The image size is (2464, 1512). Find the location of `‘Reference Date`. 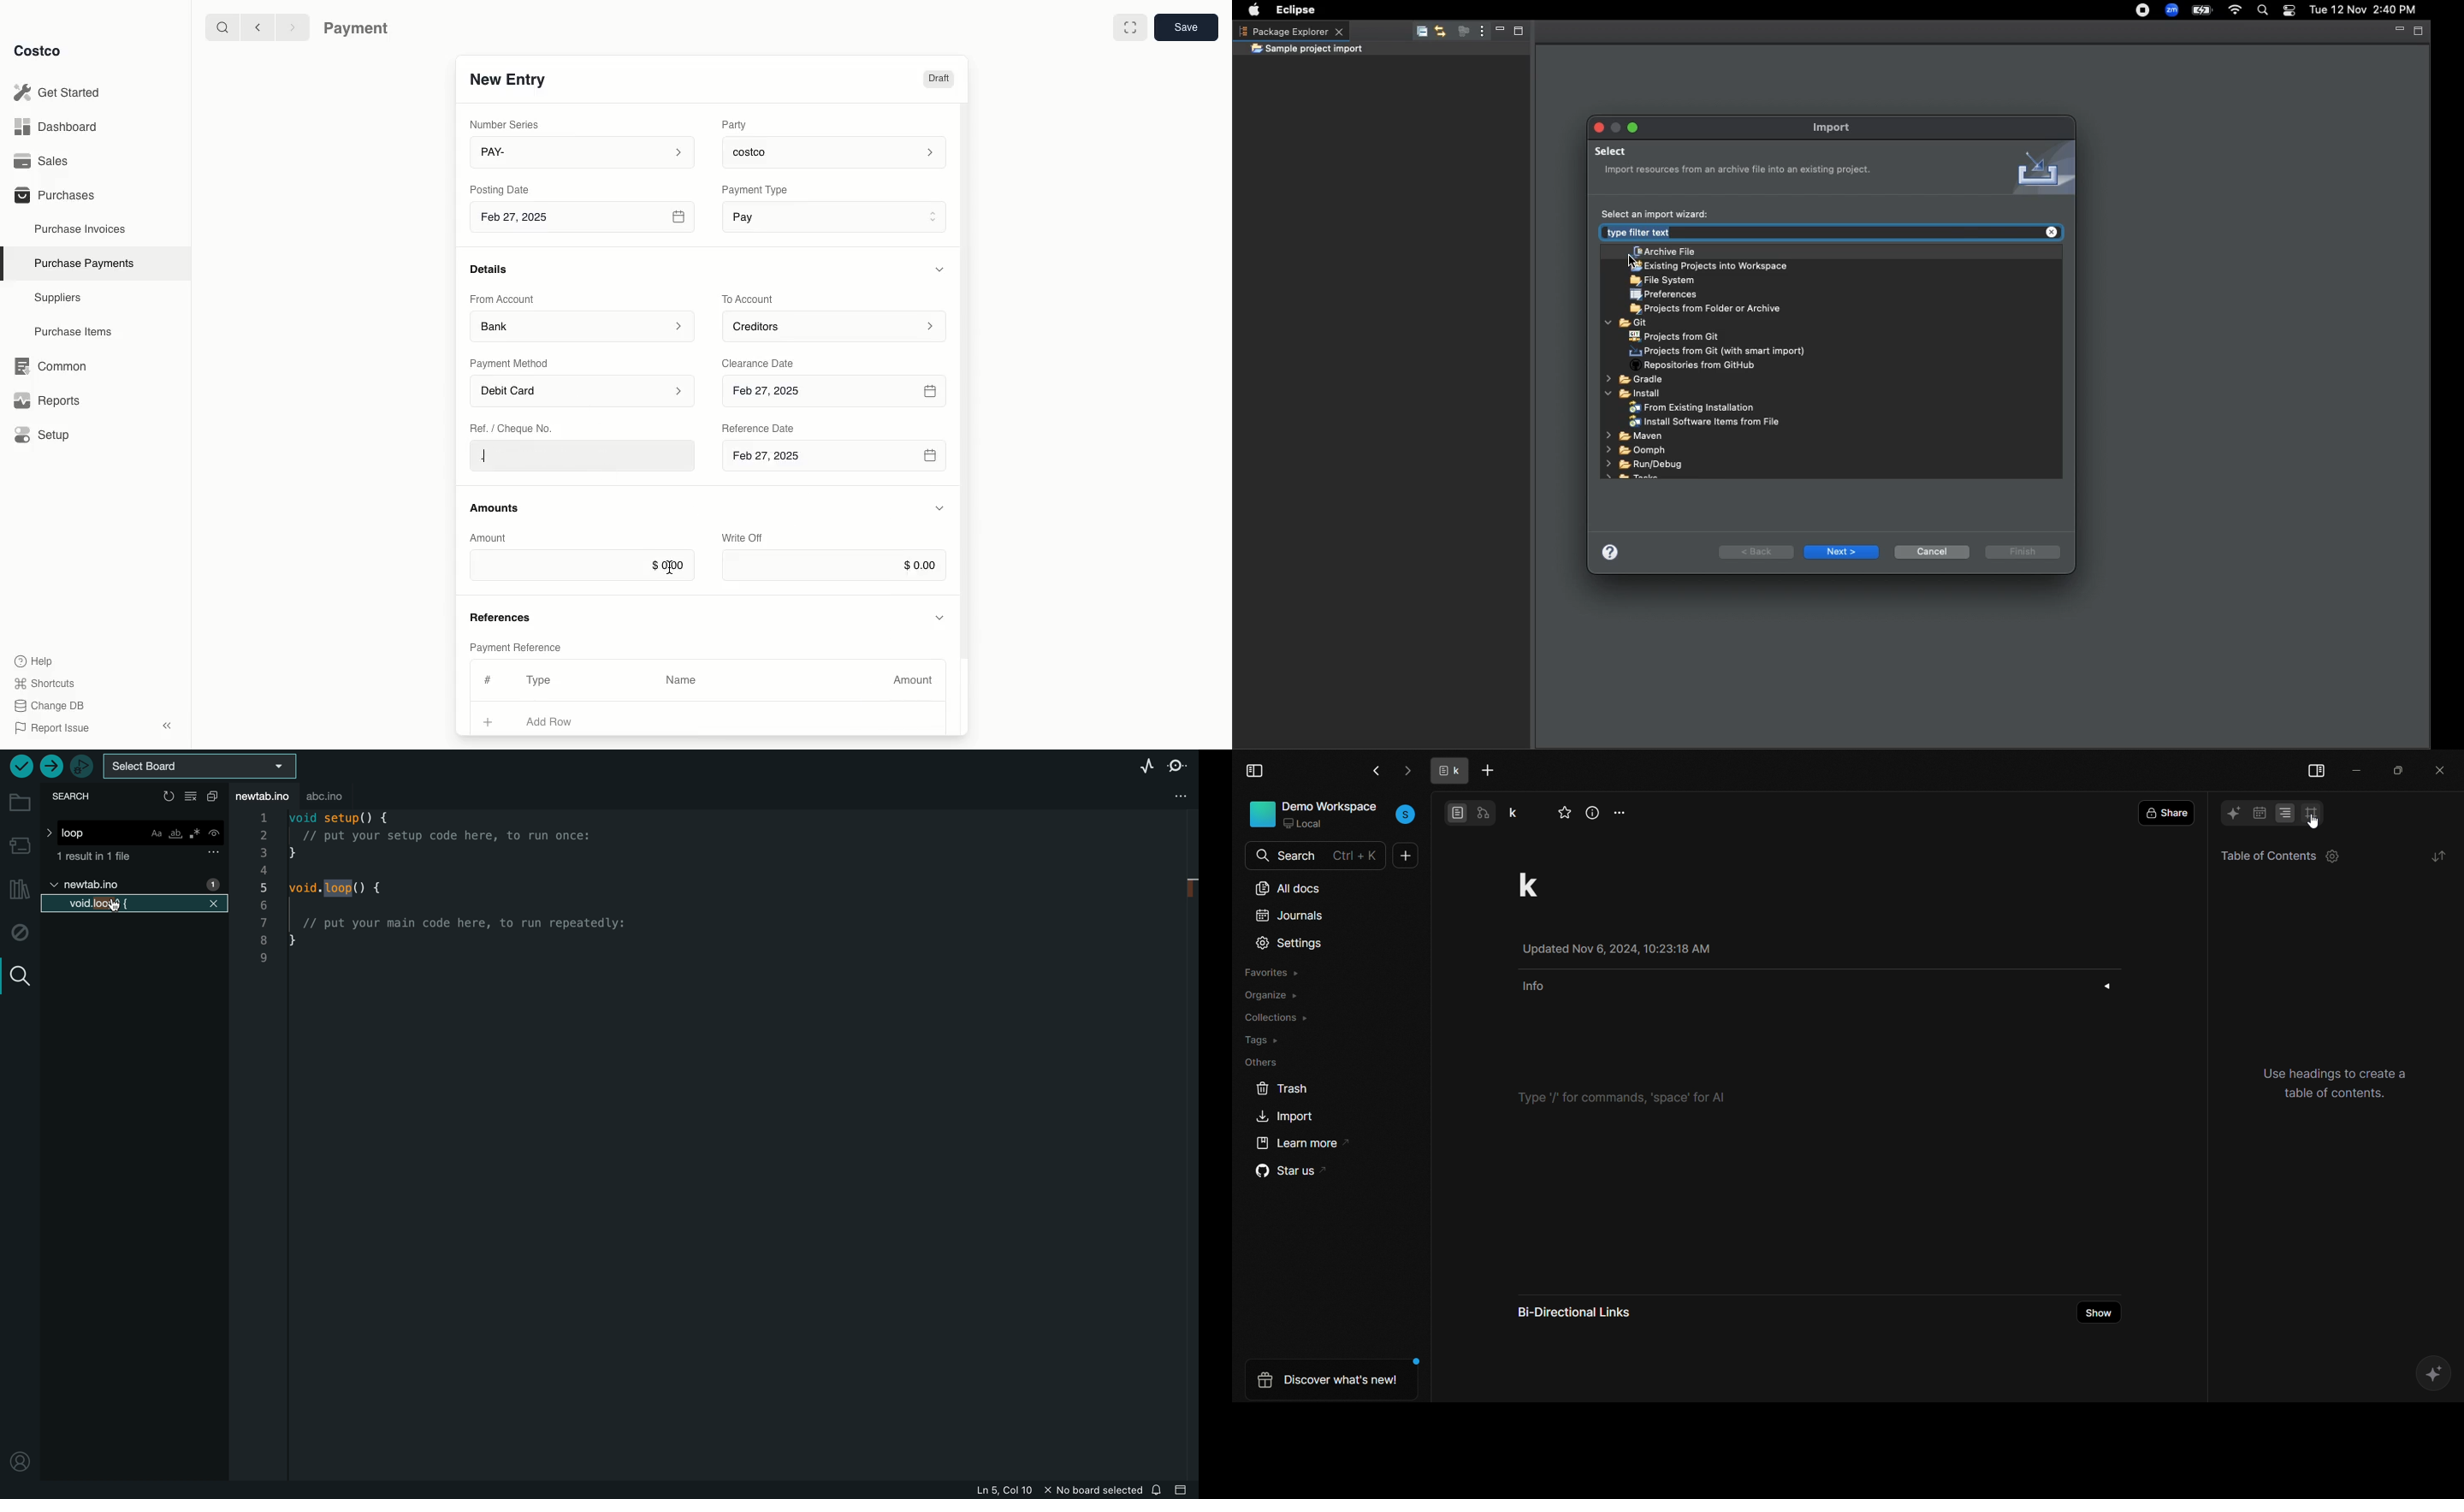

‘Reference Date is located at coordinates (760, 428).